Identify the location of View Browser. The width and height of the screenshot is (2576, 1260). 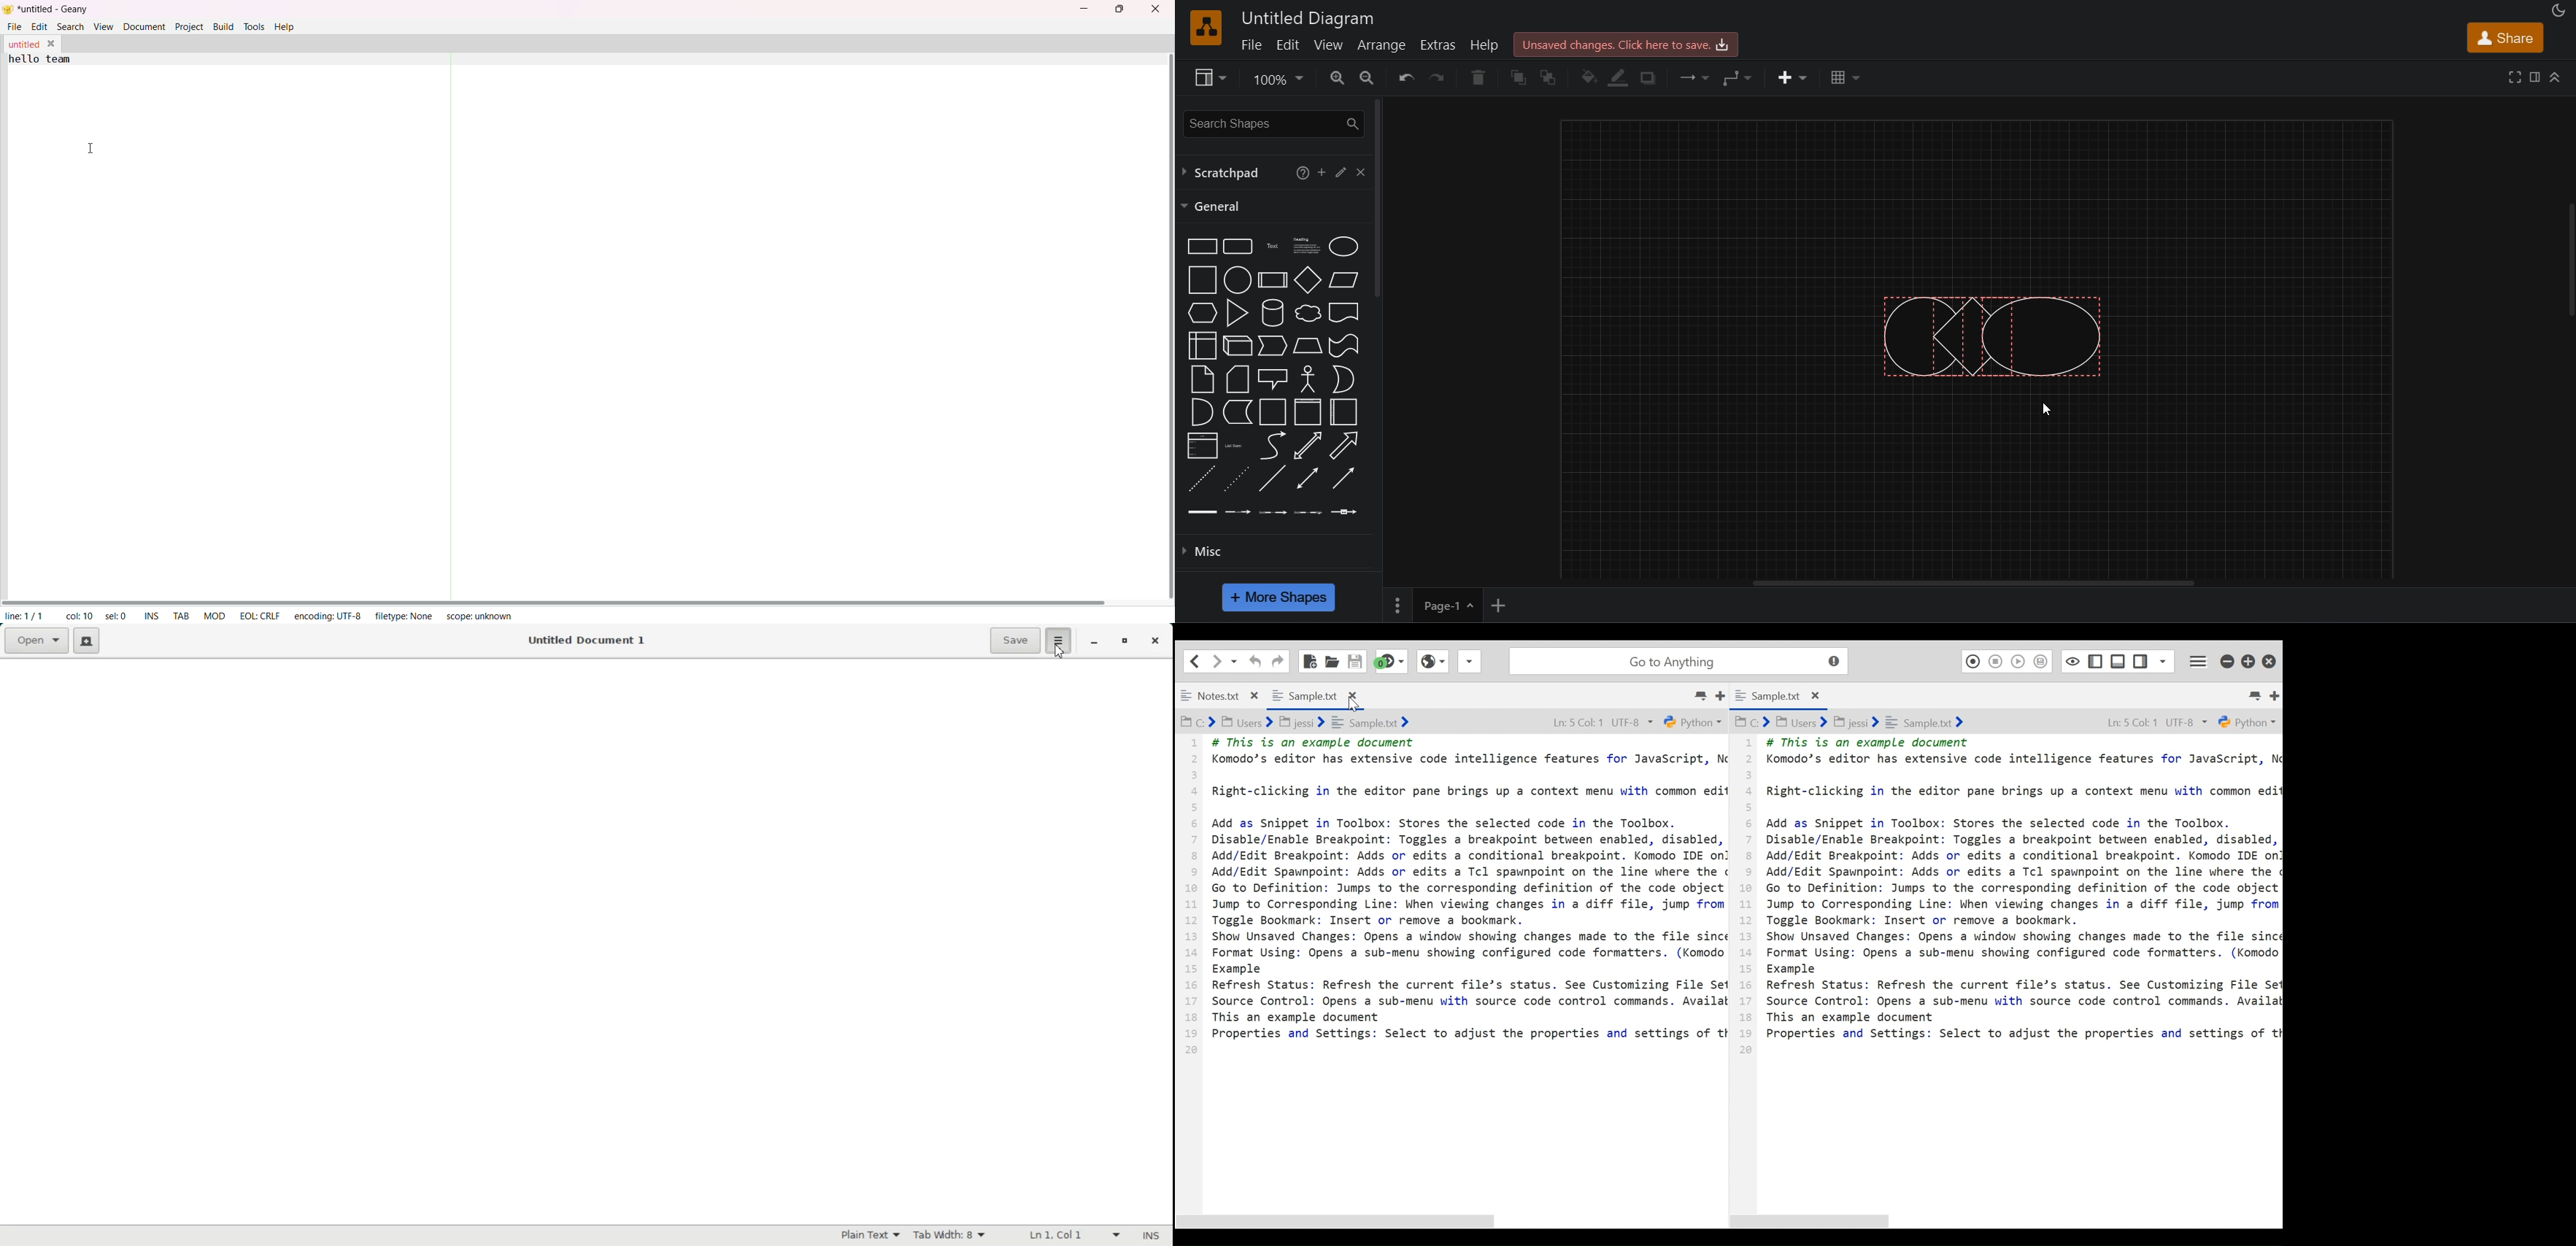
(1432, 661).